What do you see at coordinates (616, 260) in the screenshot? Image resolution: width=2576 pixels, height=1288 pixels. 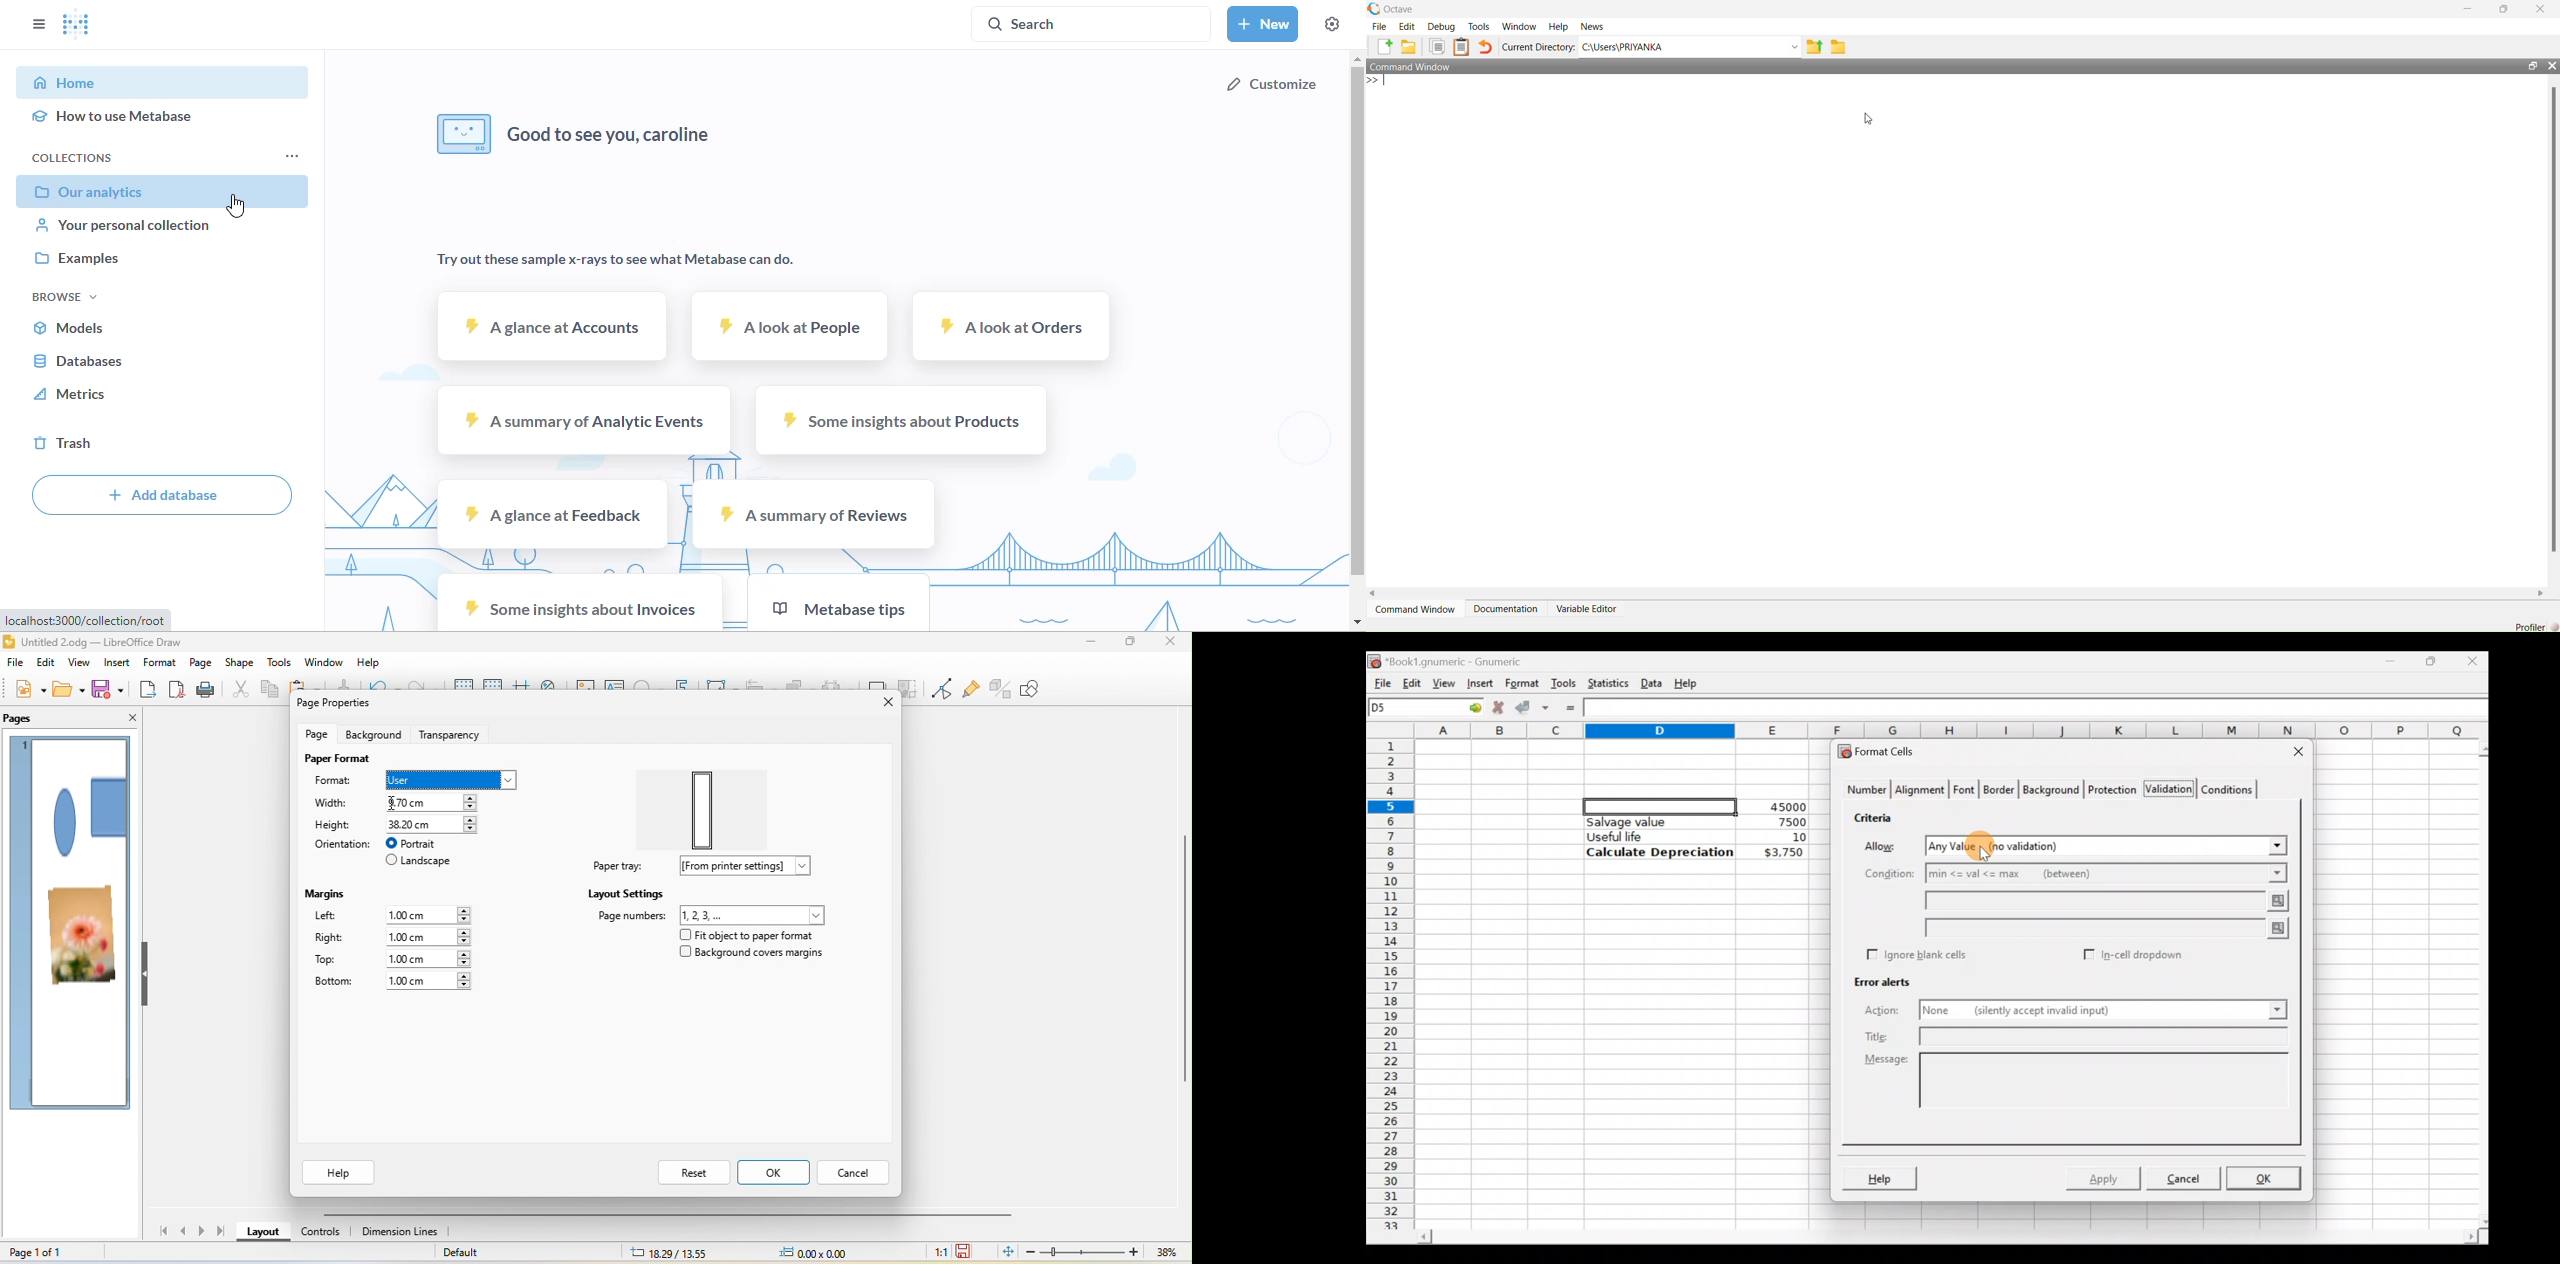 I see `try out these sample x-rays to see what metabase can do.` at bounding box center [616, 260].